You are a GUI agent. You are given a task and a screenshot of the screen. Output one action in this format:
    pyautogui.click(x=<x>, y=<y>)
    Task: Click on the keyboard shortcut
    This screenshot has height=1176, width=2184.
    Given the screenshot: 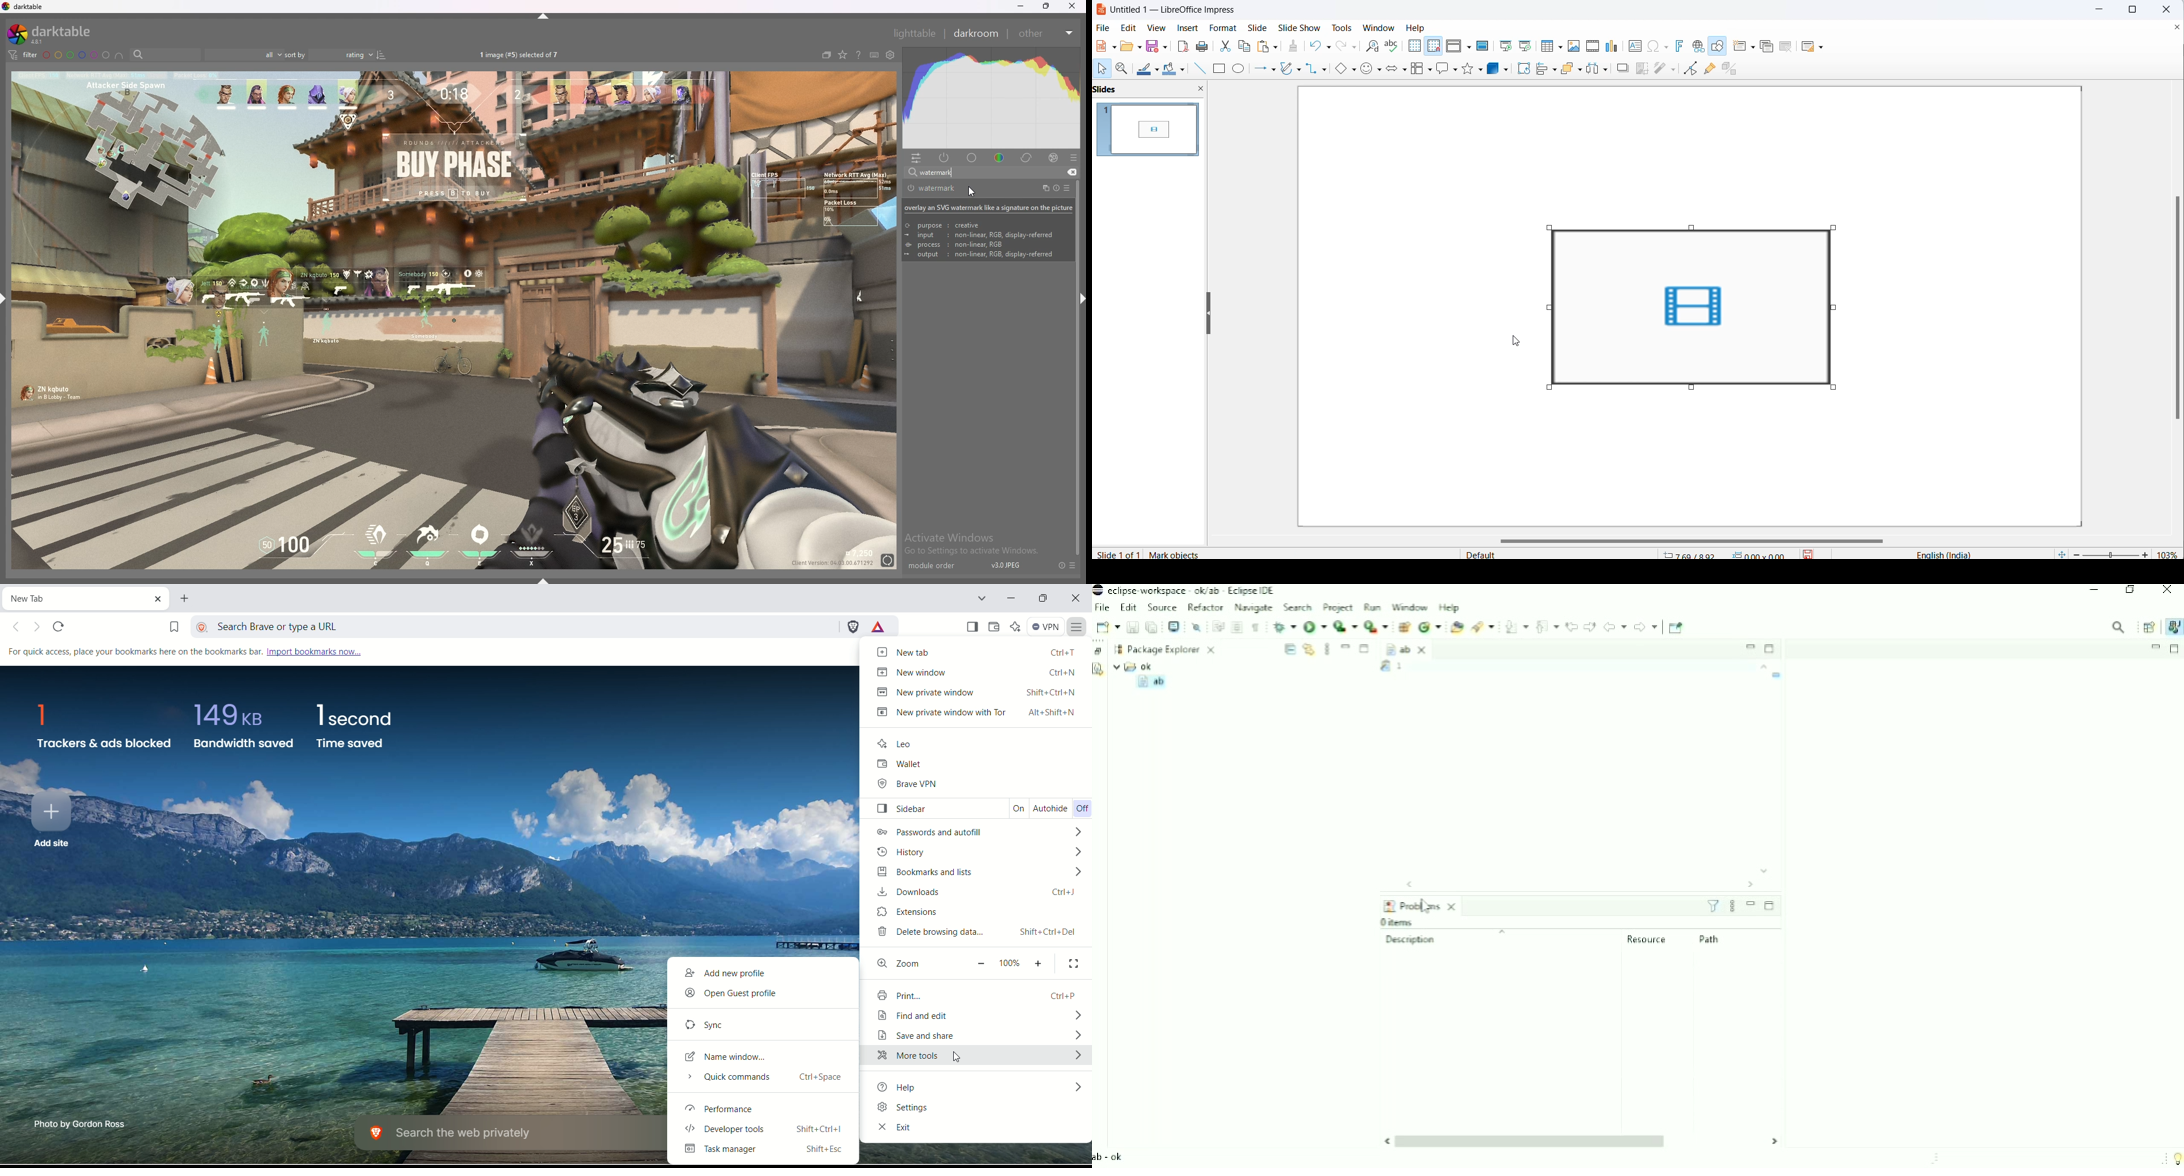 What is the action you would take?
    pyautogui.click(x=874, y=55)
    